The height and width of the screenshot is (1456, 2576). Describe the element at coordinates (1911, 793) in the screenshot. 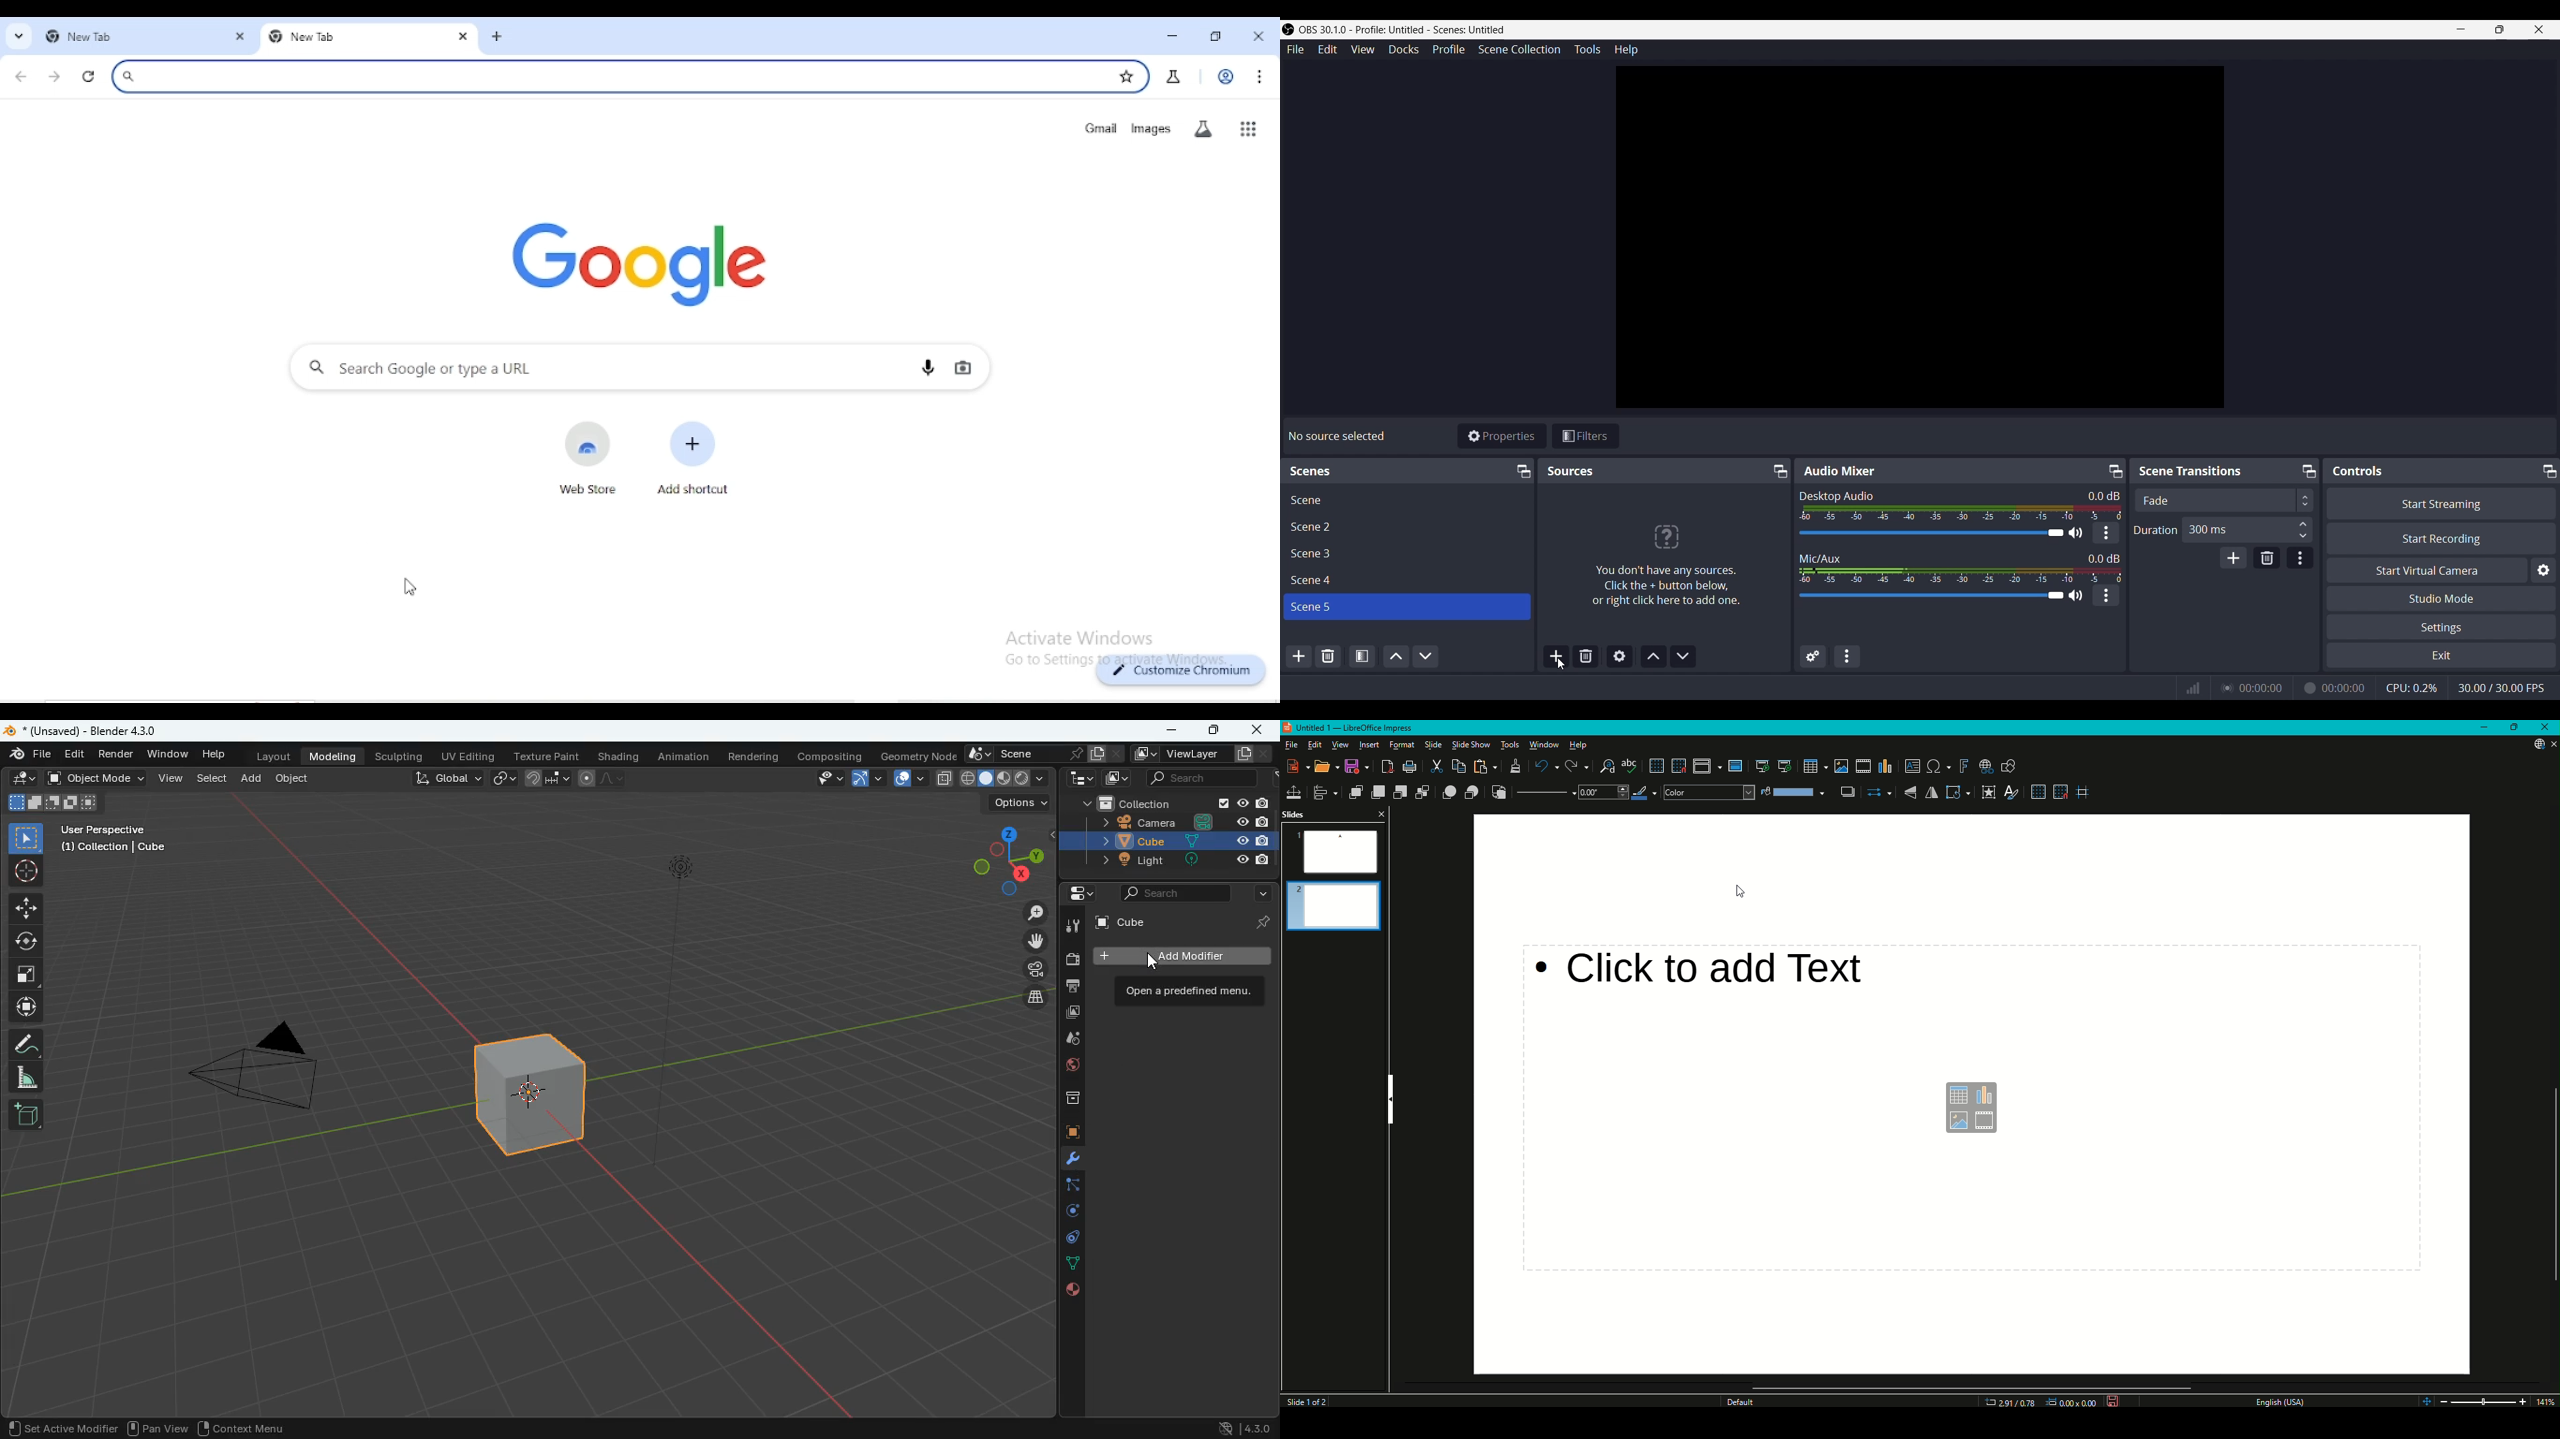

I see `Vertically` at that location.